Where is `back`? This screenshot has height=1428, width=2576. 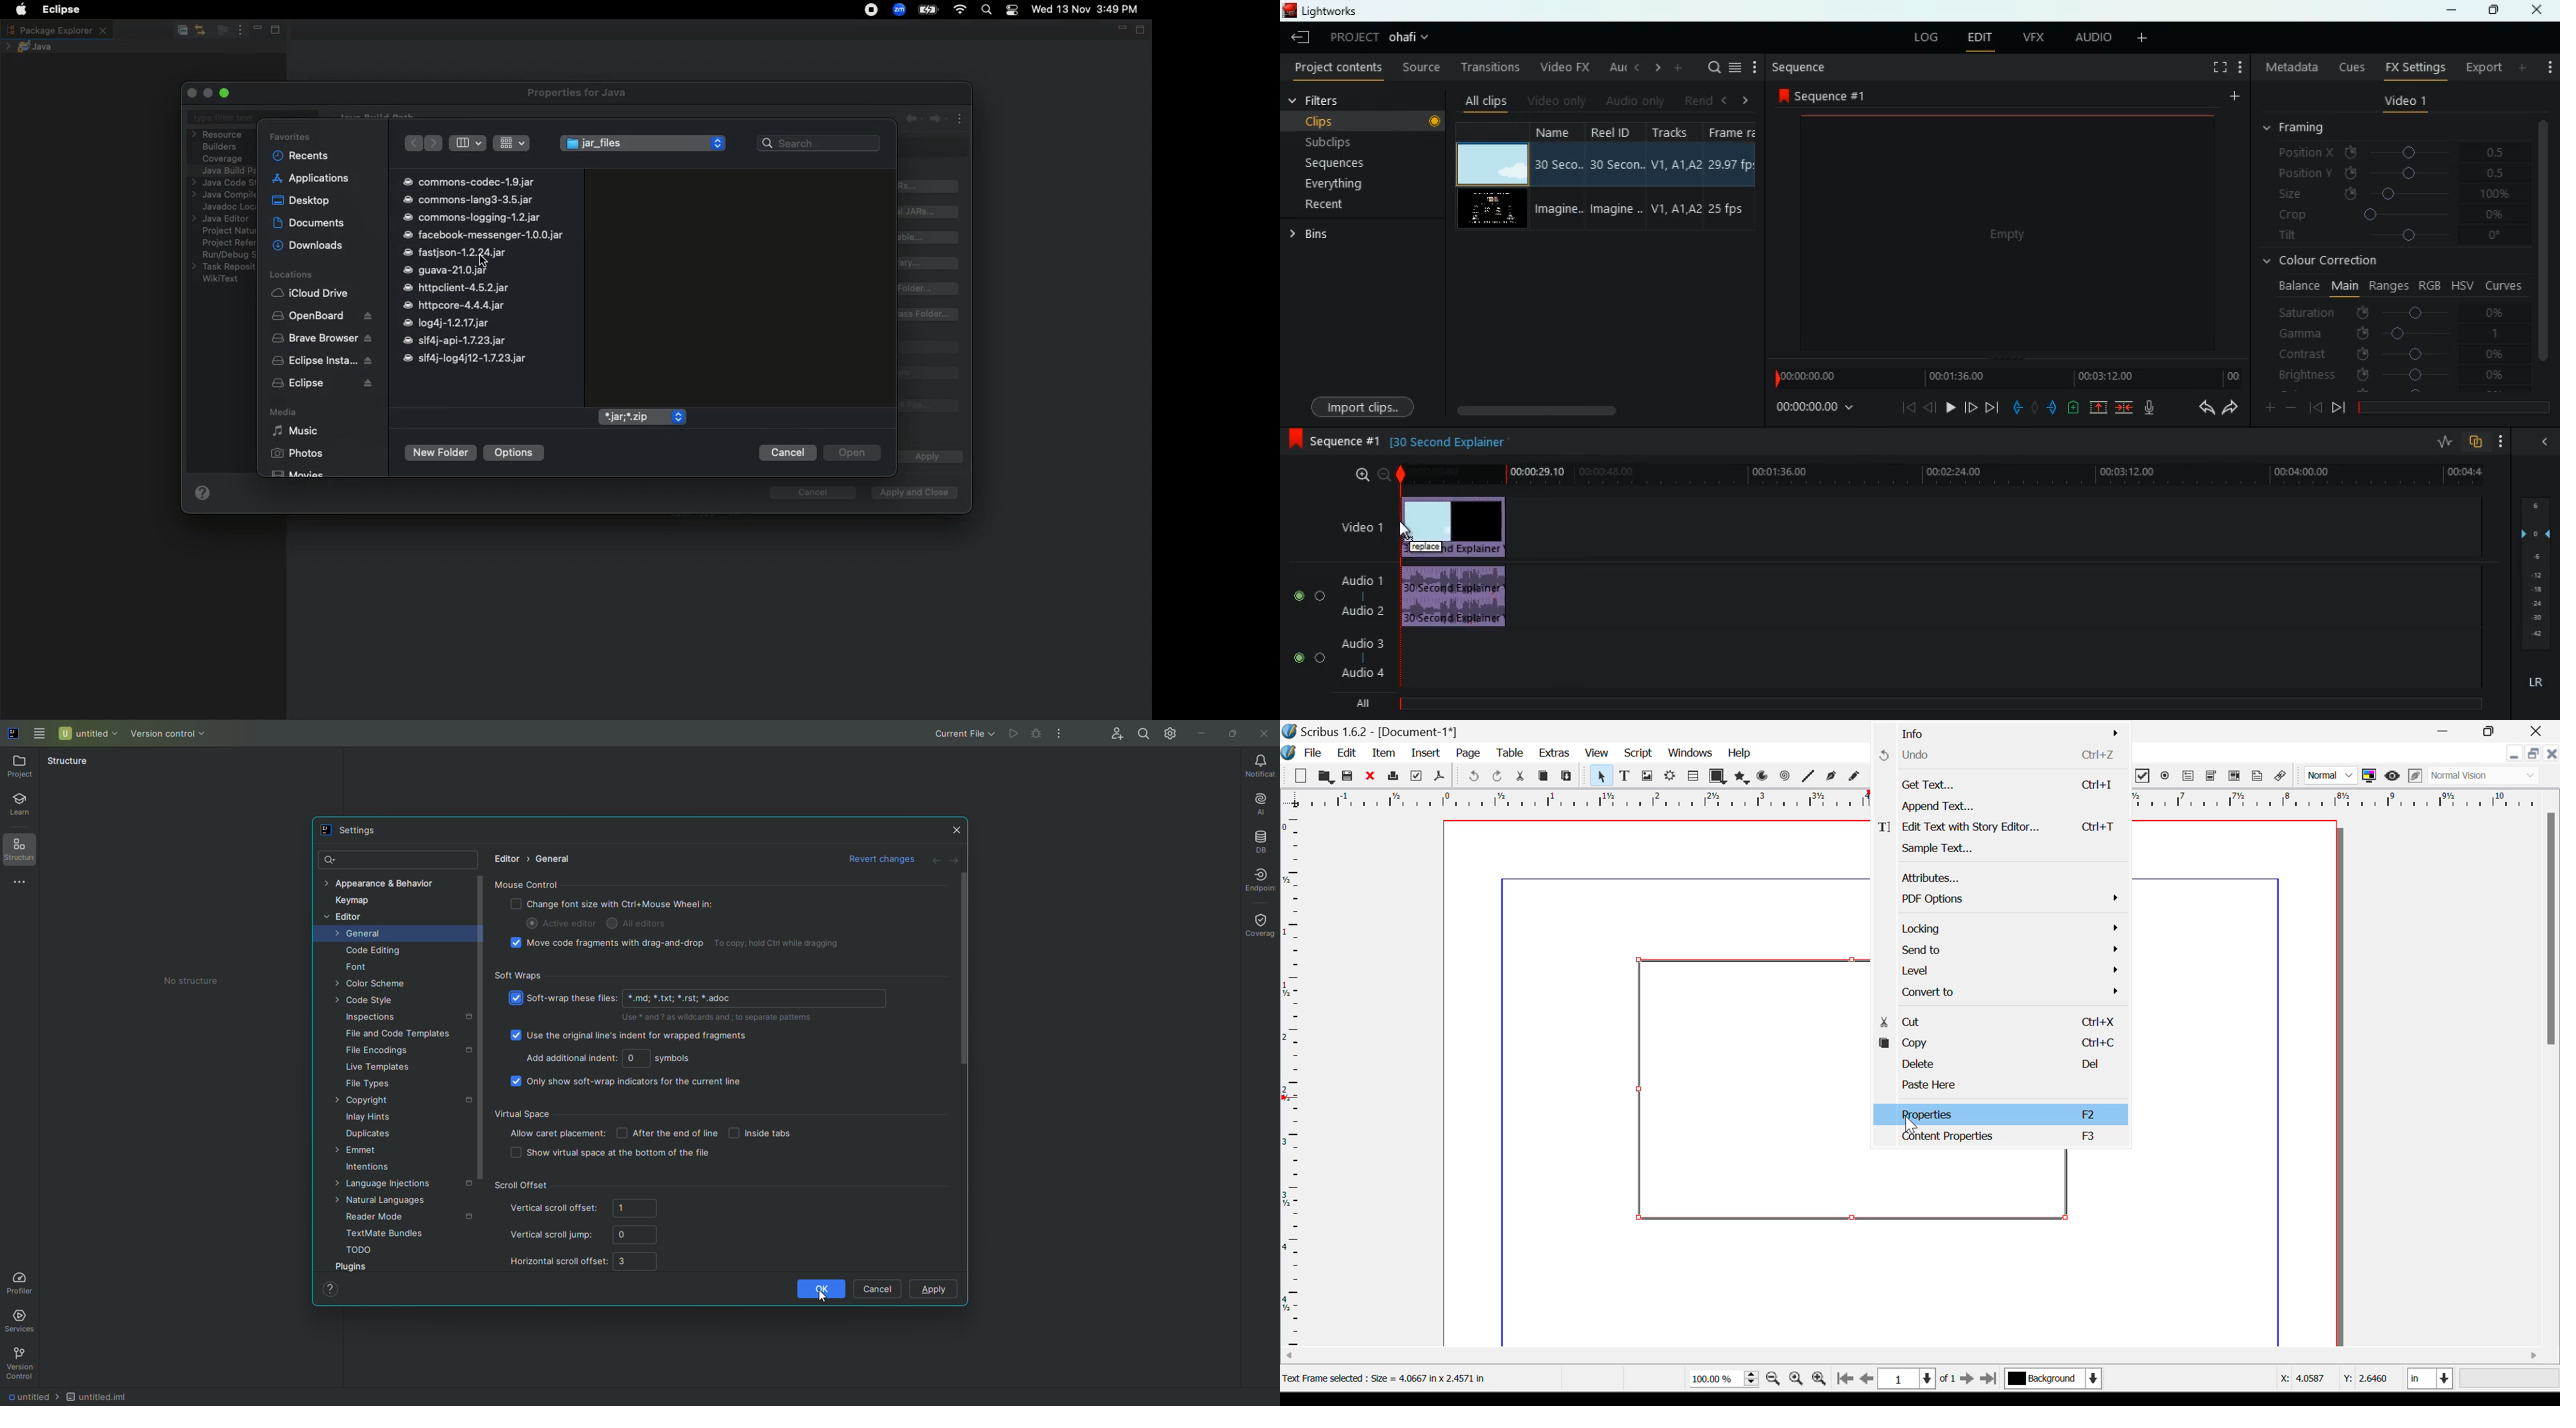
back is located at coordinates (2199, 408).